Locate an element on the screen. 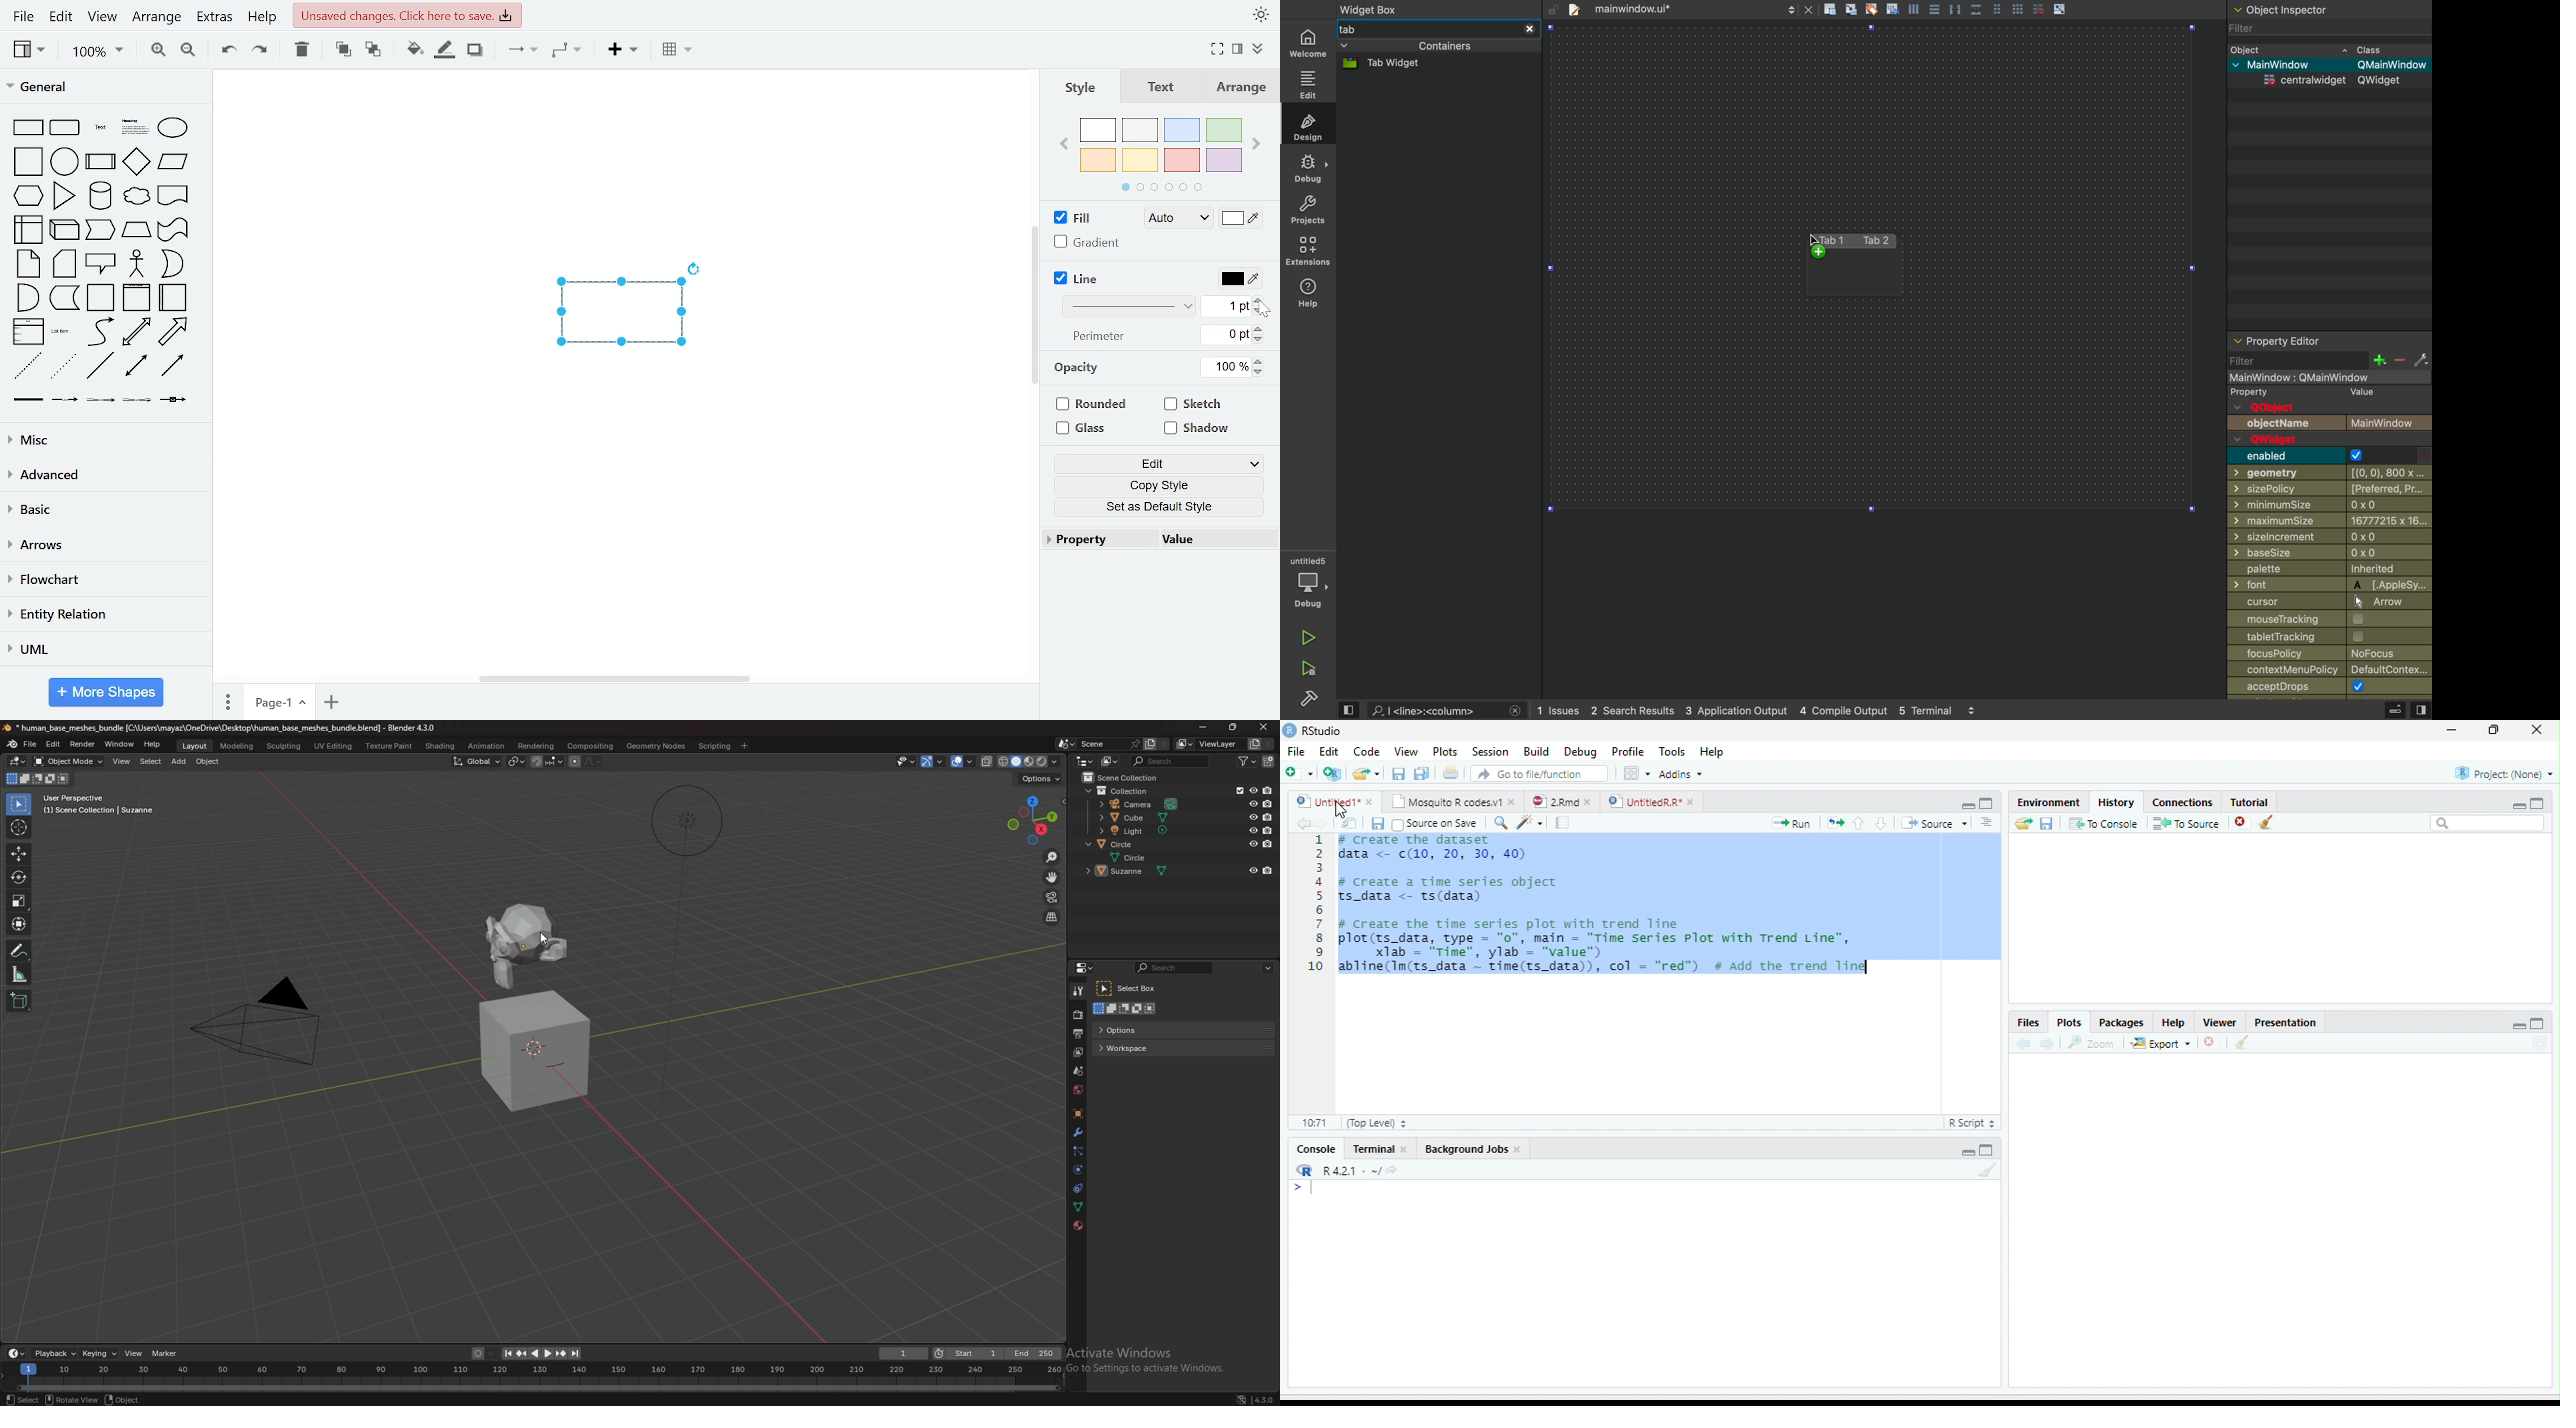 The height and width of the screenshot is (1428, 2576). current perimeter is located at coordinates (1226, 335).